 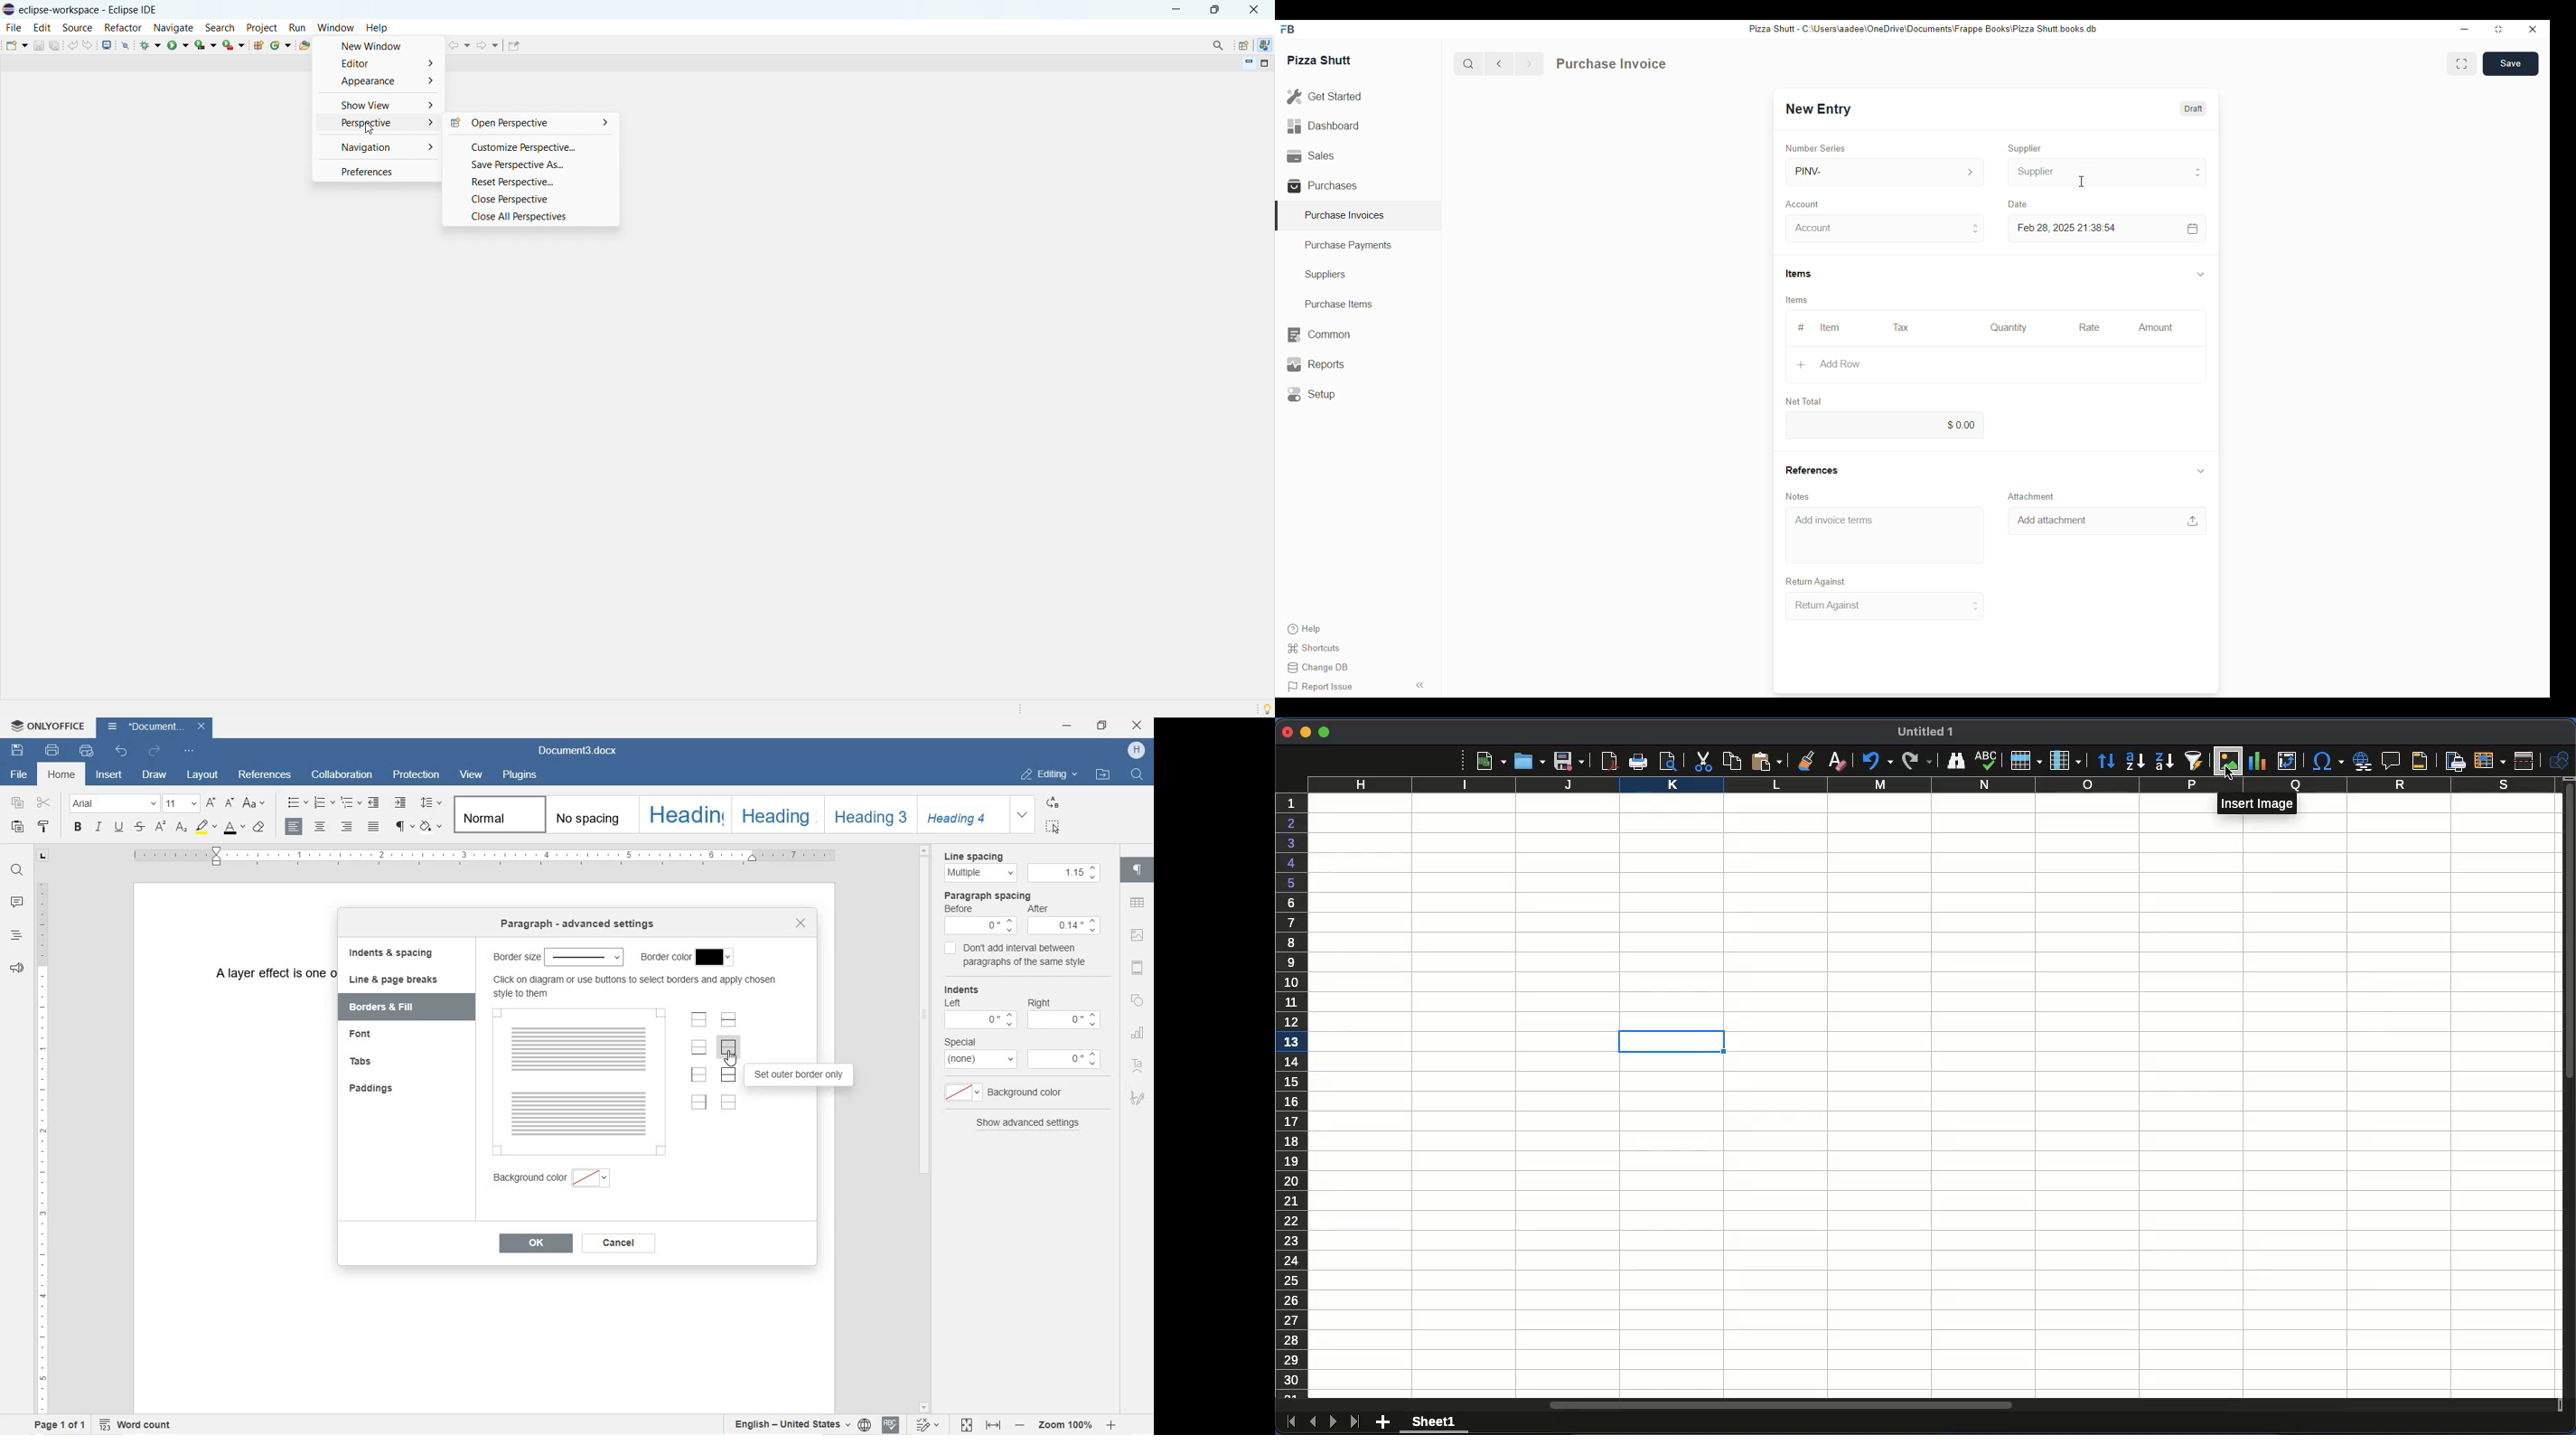 What do you see at coordinates (2194, 521) in the screenshot?
I see `upload` at bounding box center [2194, 521].